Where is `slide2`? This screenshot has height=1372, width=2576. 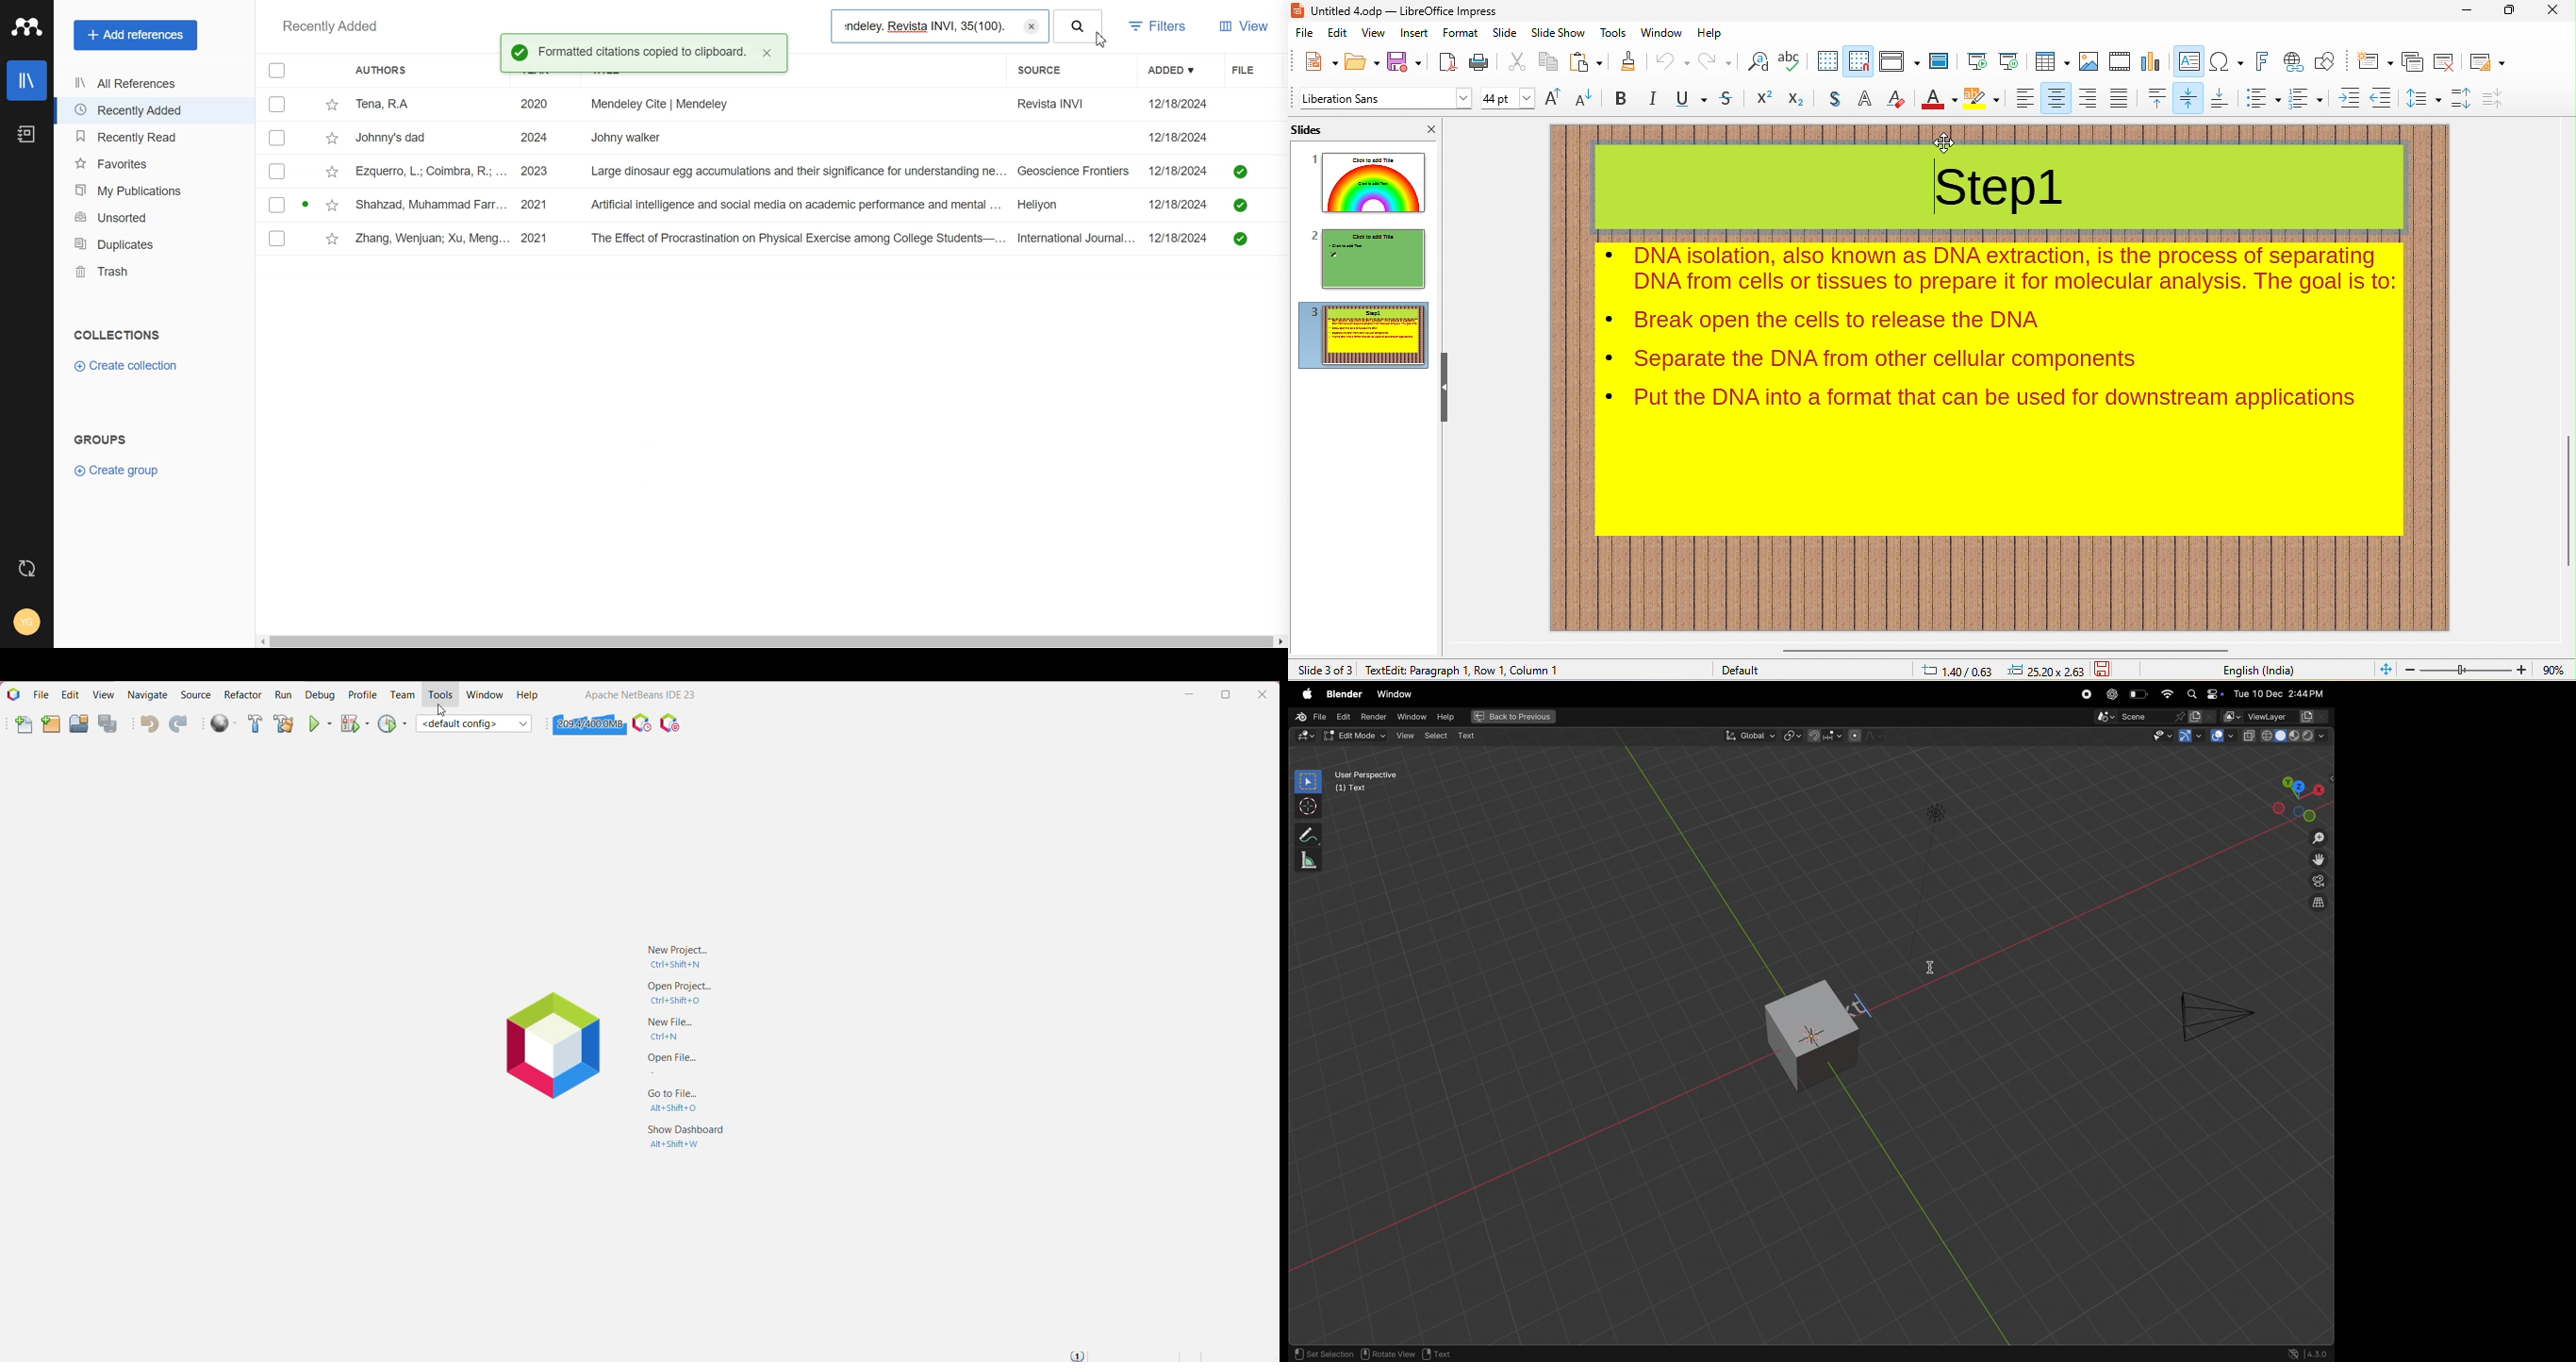
slide2 is located at coordinates (1362, 257).